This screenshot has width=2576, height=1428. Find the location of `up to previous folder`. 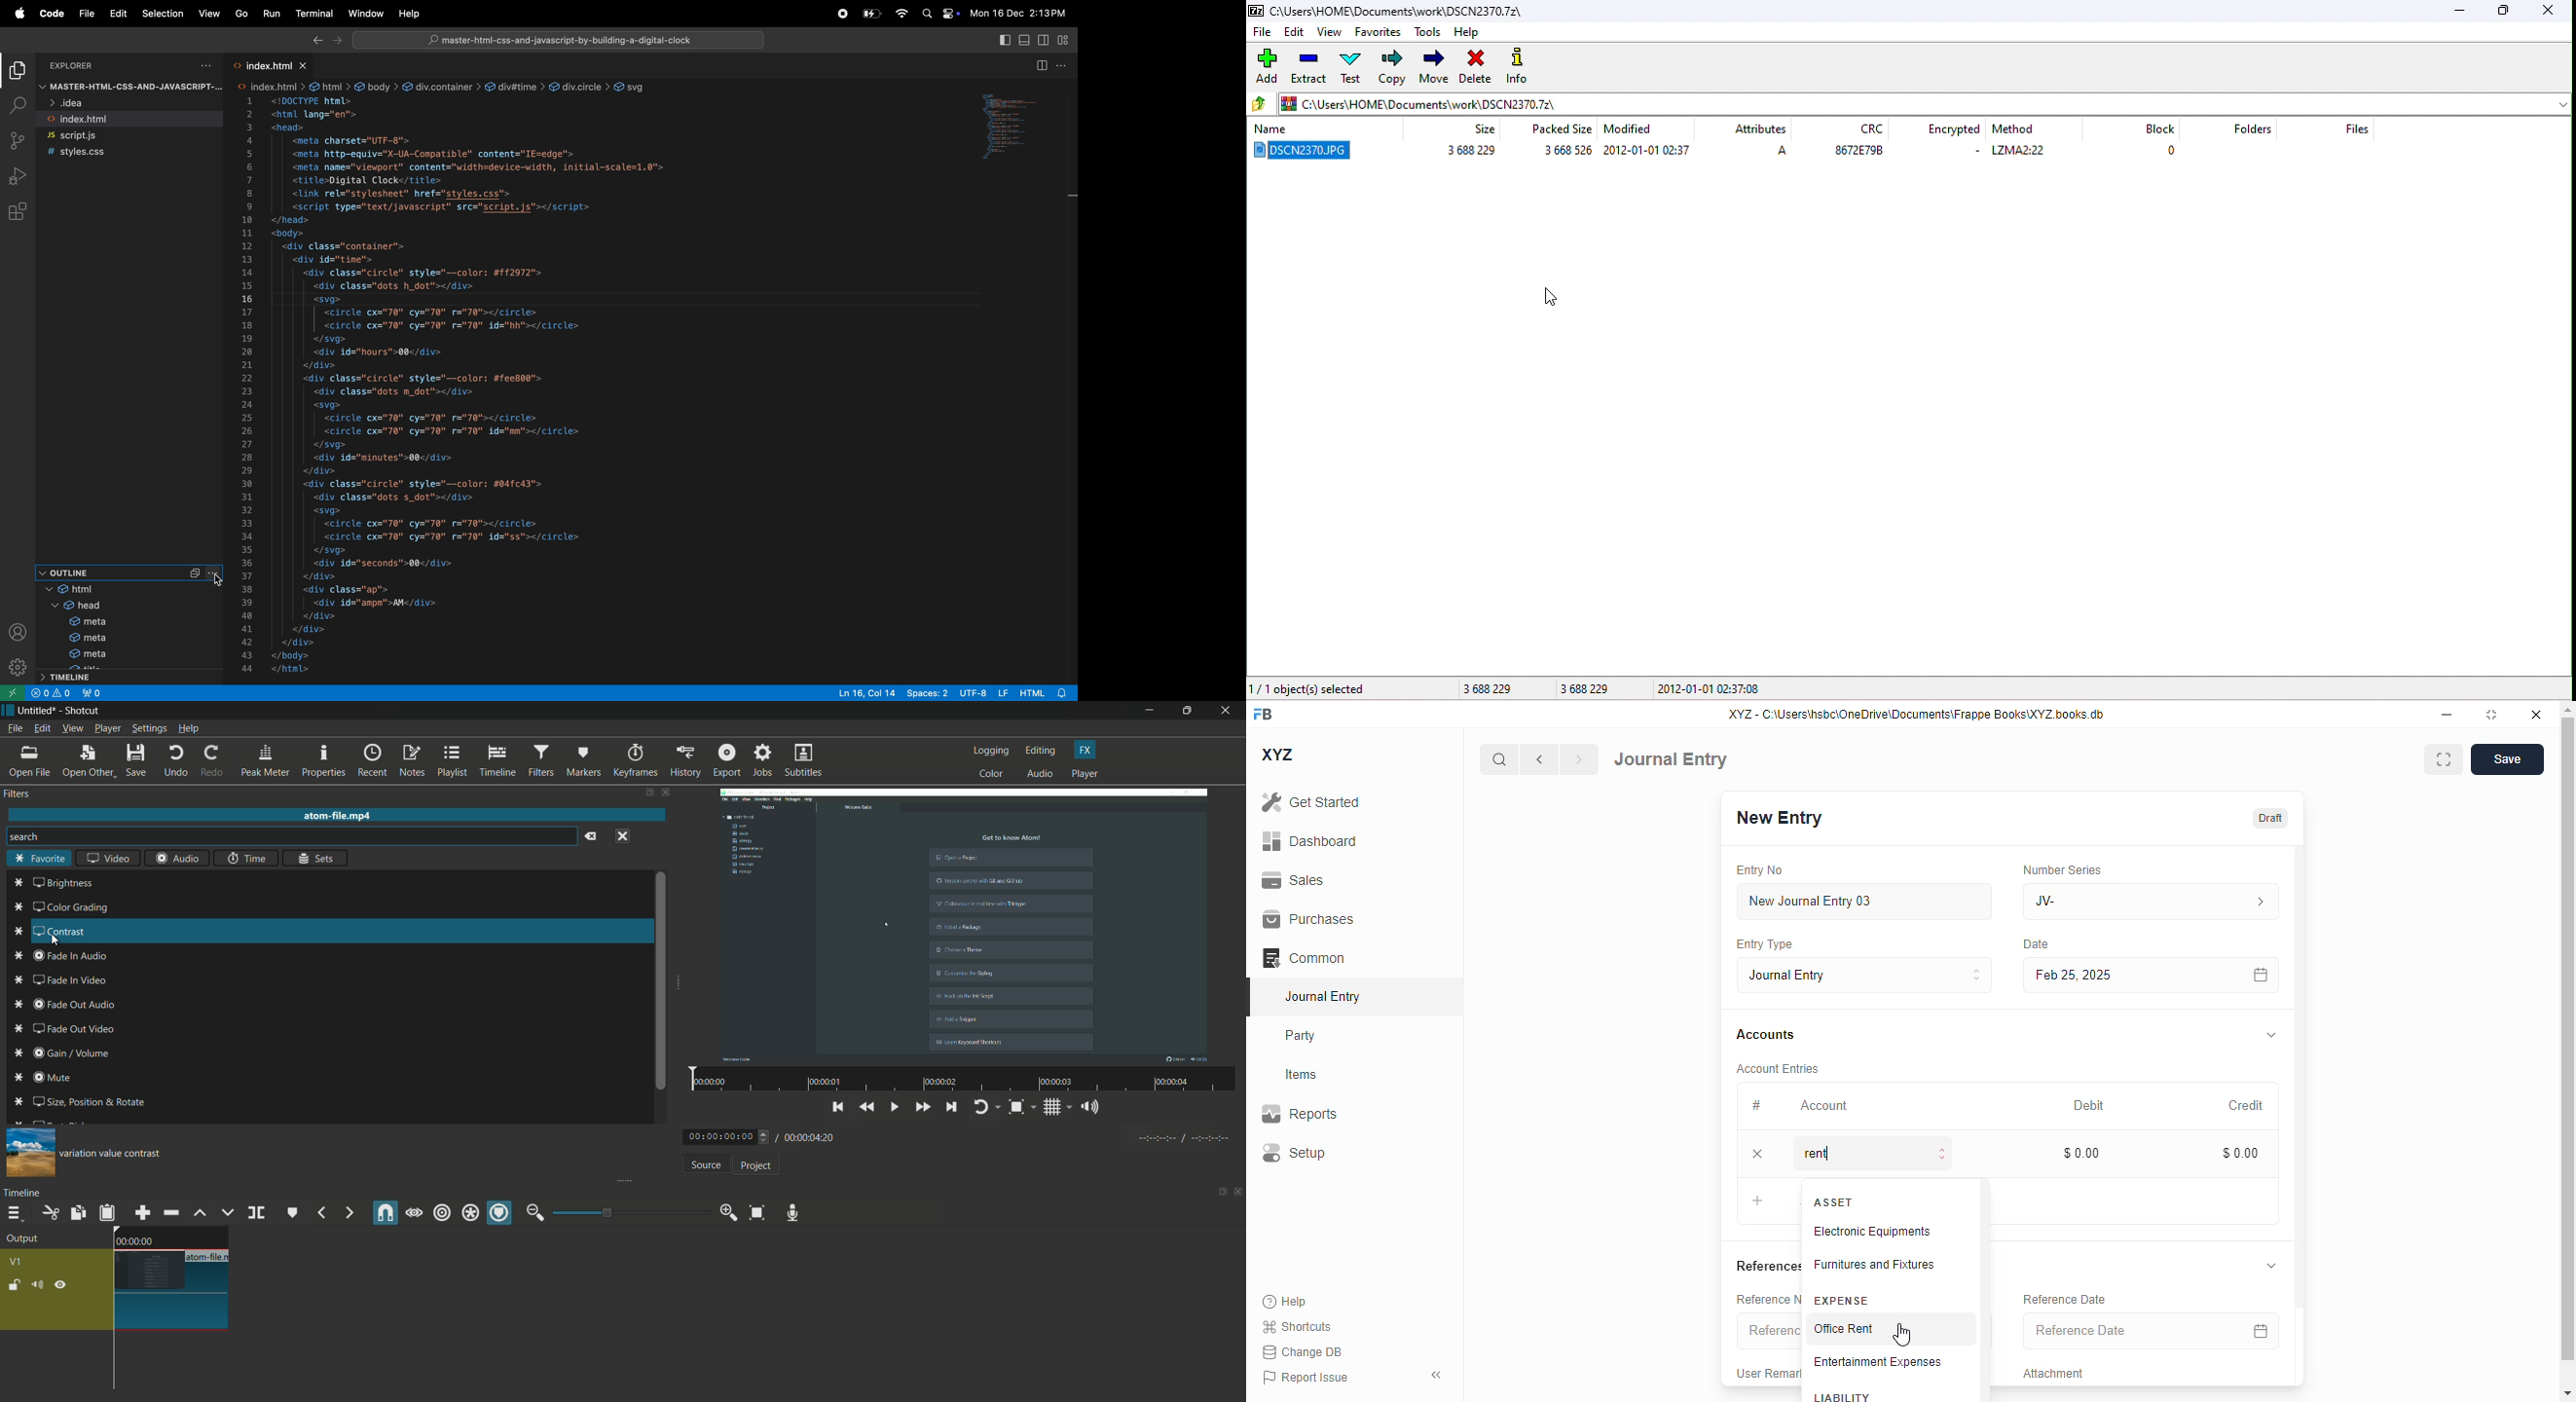

up to previous folder is located at coordinates (1260, 104).